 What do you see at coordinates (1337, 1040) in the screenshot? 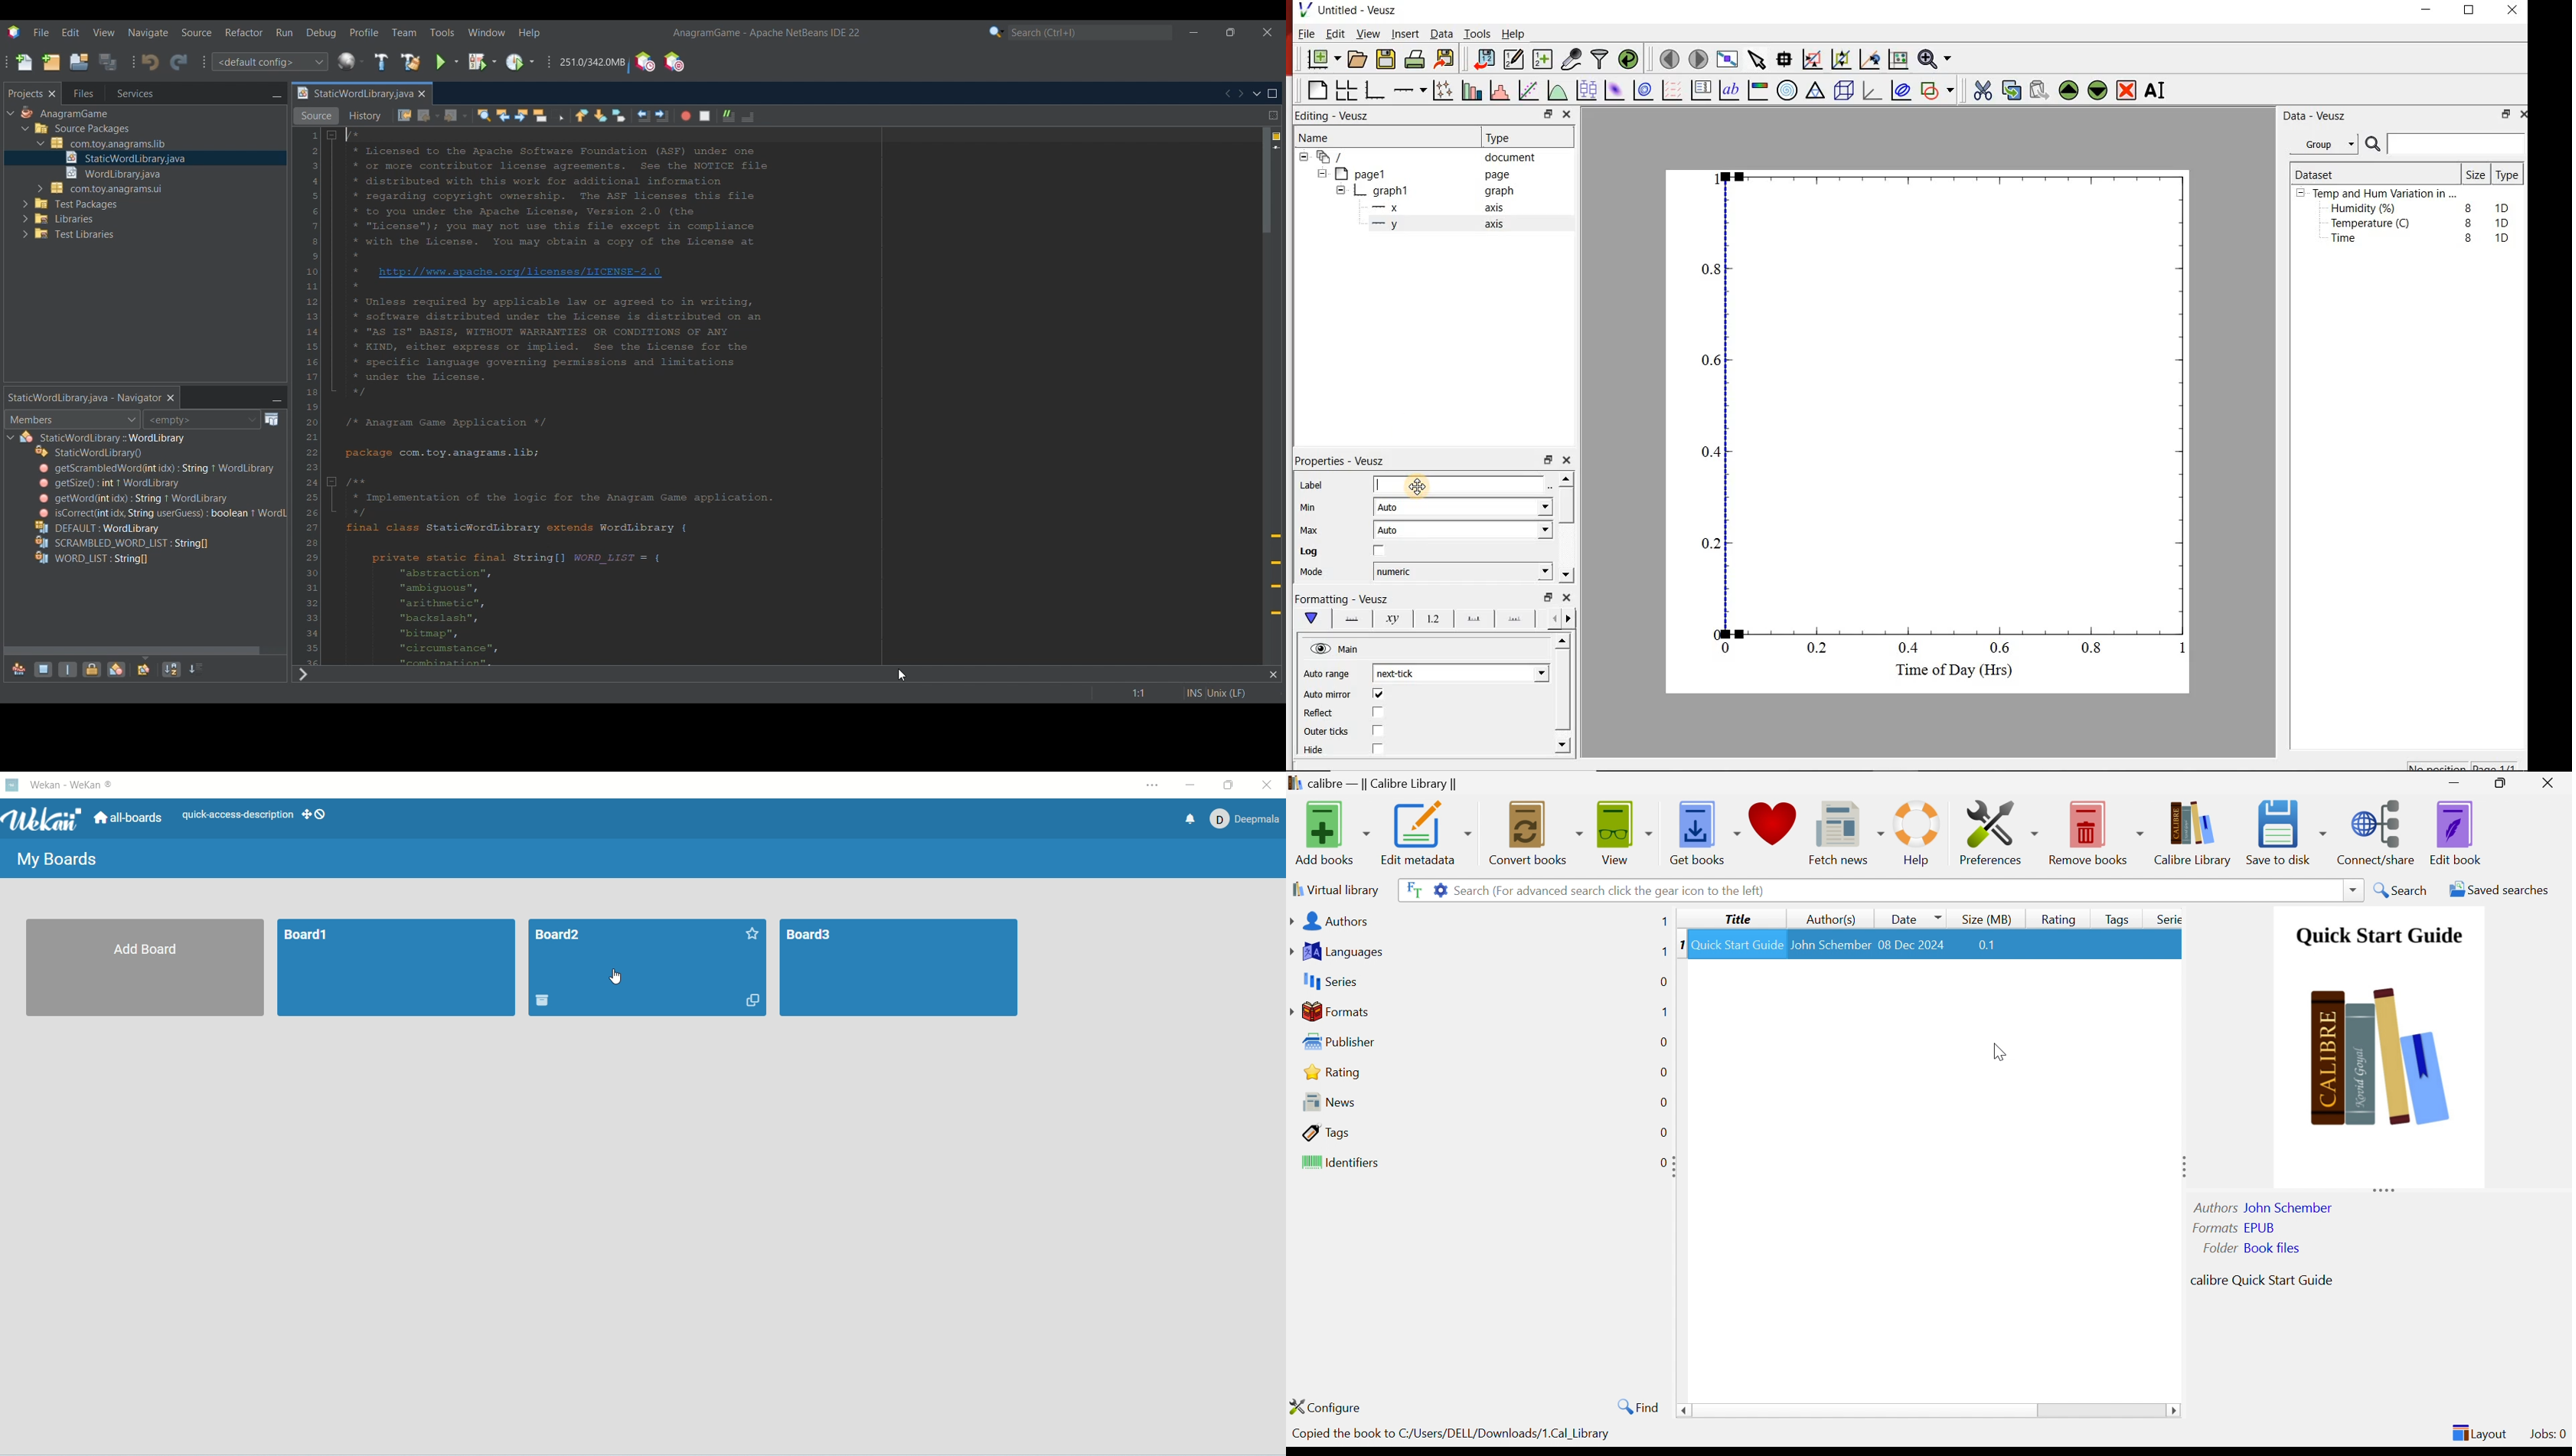
I see `Publisher` at bounding box center [1337, 1040].